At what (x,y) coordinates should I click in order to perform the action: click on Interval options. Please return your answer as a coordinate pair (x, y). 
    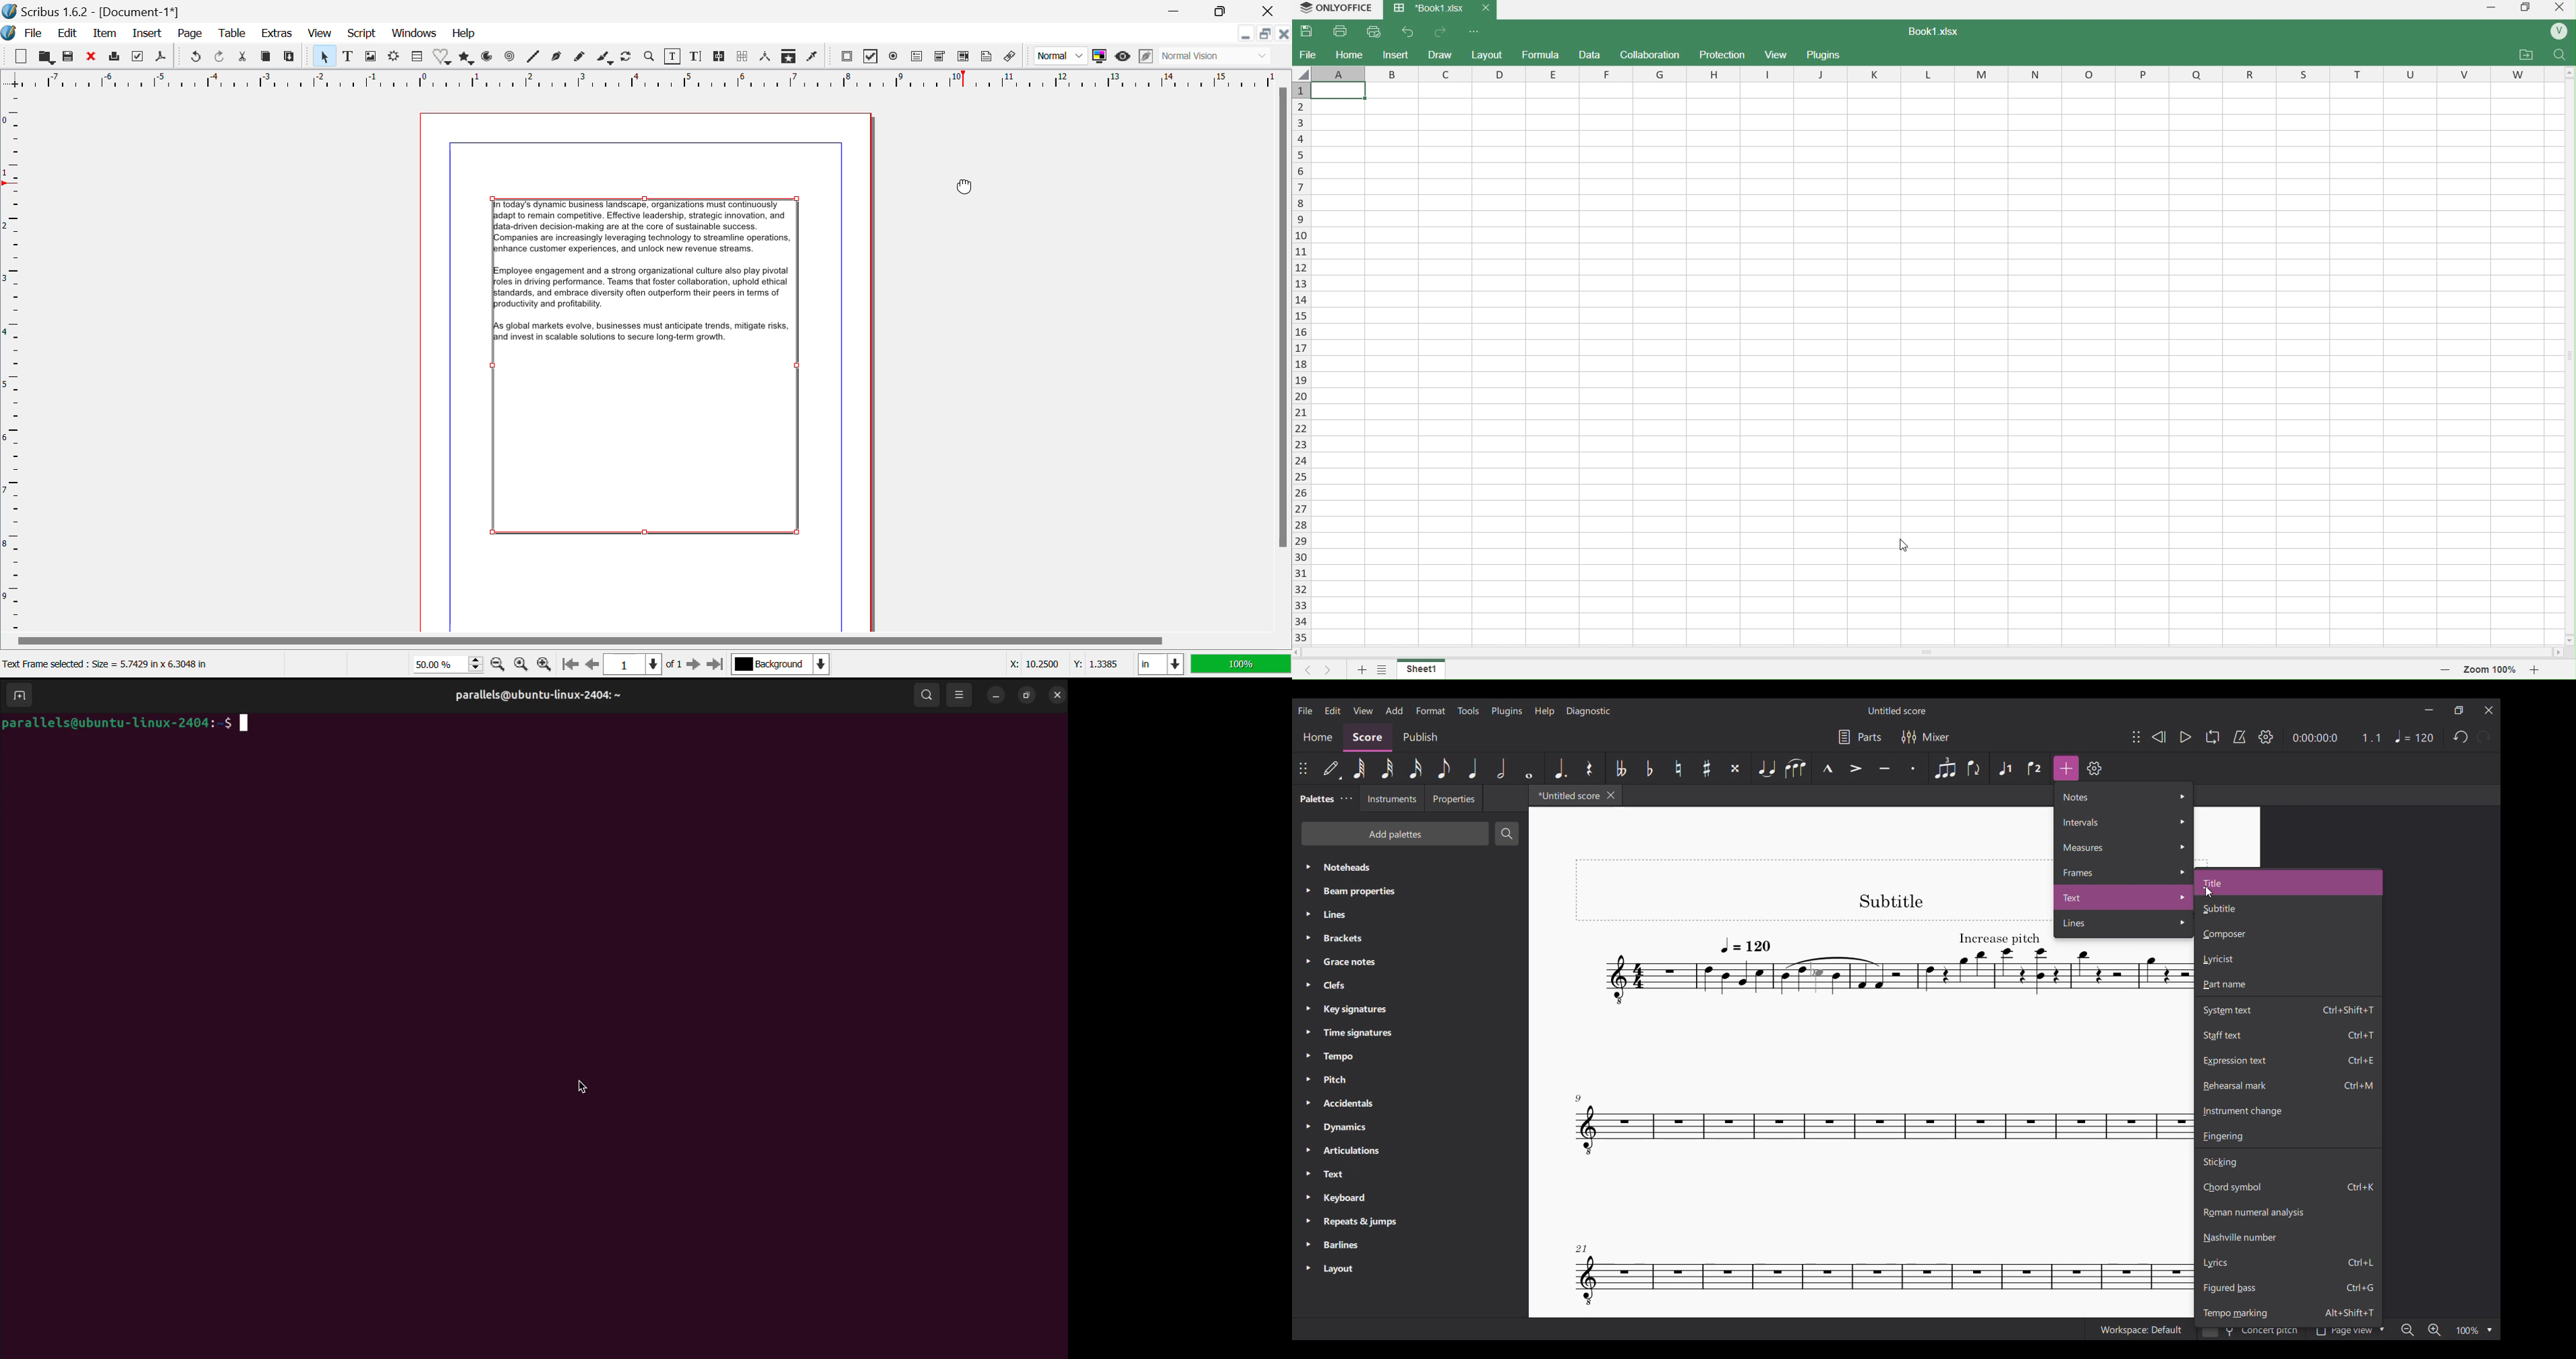
    Looking at the image, I should click on (2123, 822).